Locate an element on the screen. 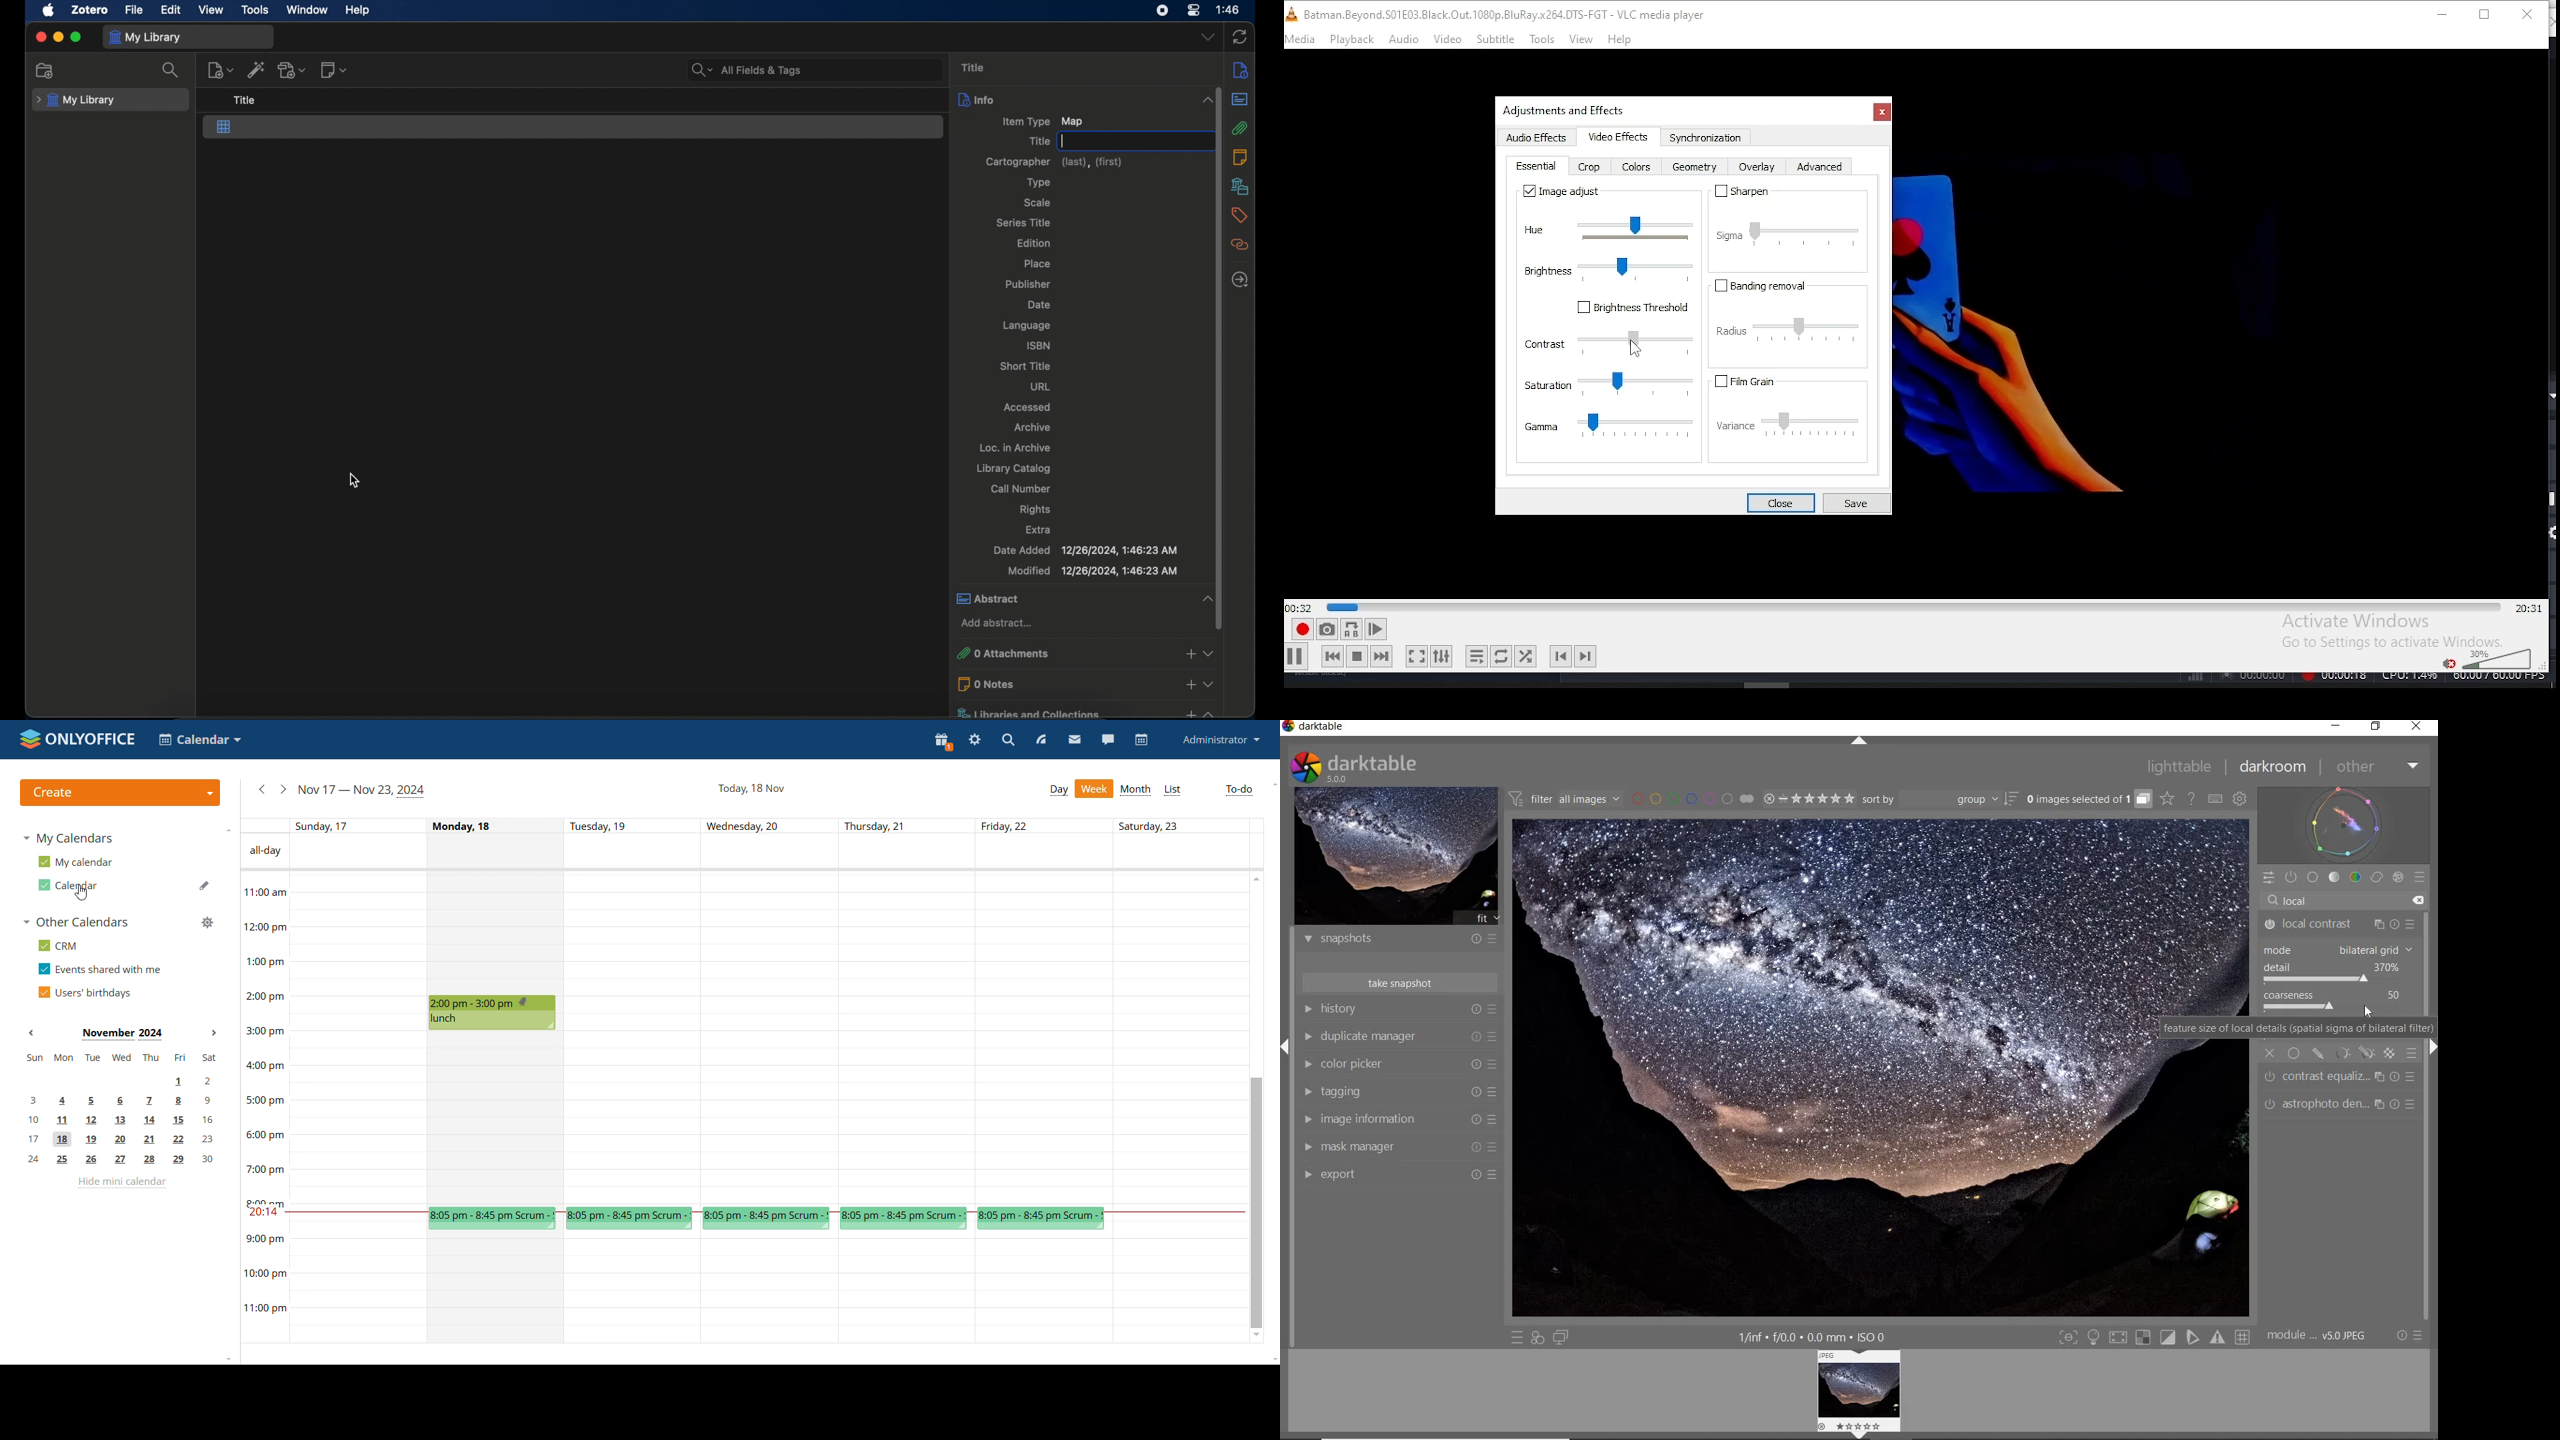  zotero is located at coordinates (89, 10).